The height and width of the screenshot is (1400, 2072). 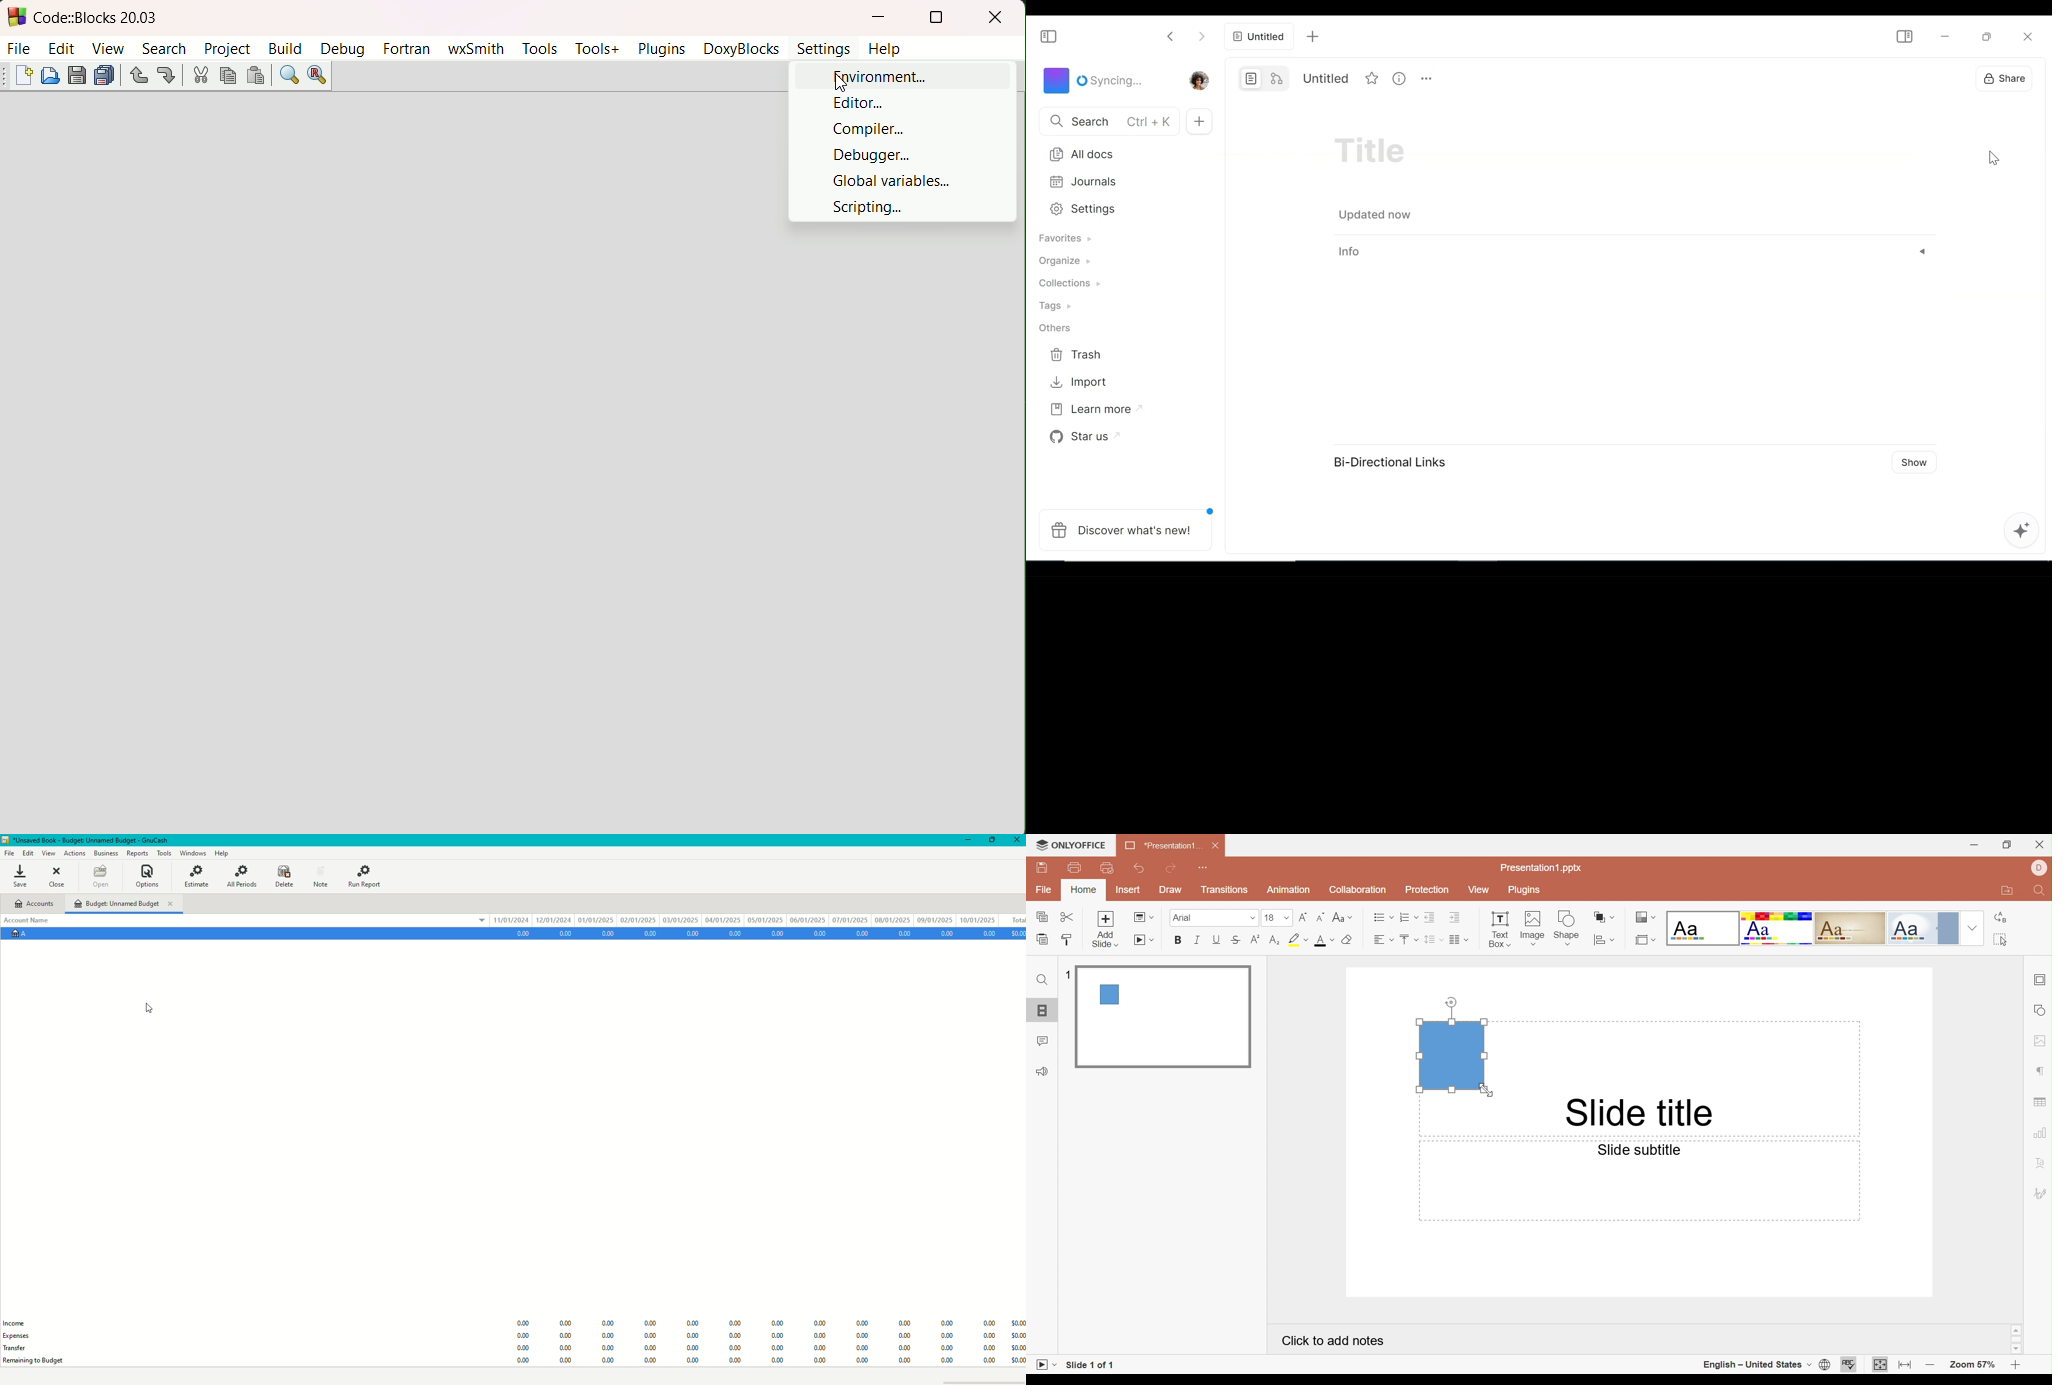 What do you see at coordinates (1163, 1016) in the screenshot?
I see `Slide` at bounding box center [1163, 1016].